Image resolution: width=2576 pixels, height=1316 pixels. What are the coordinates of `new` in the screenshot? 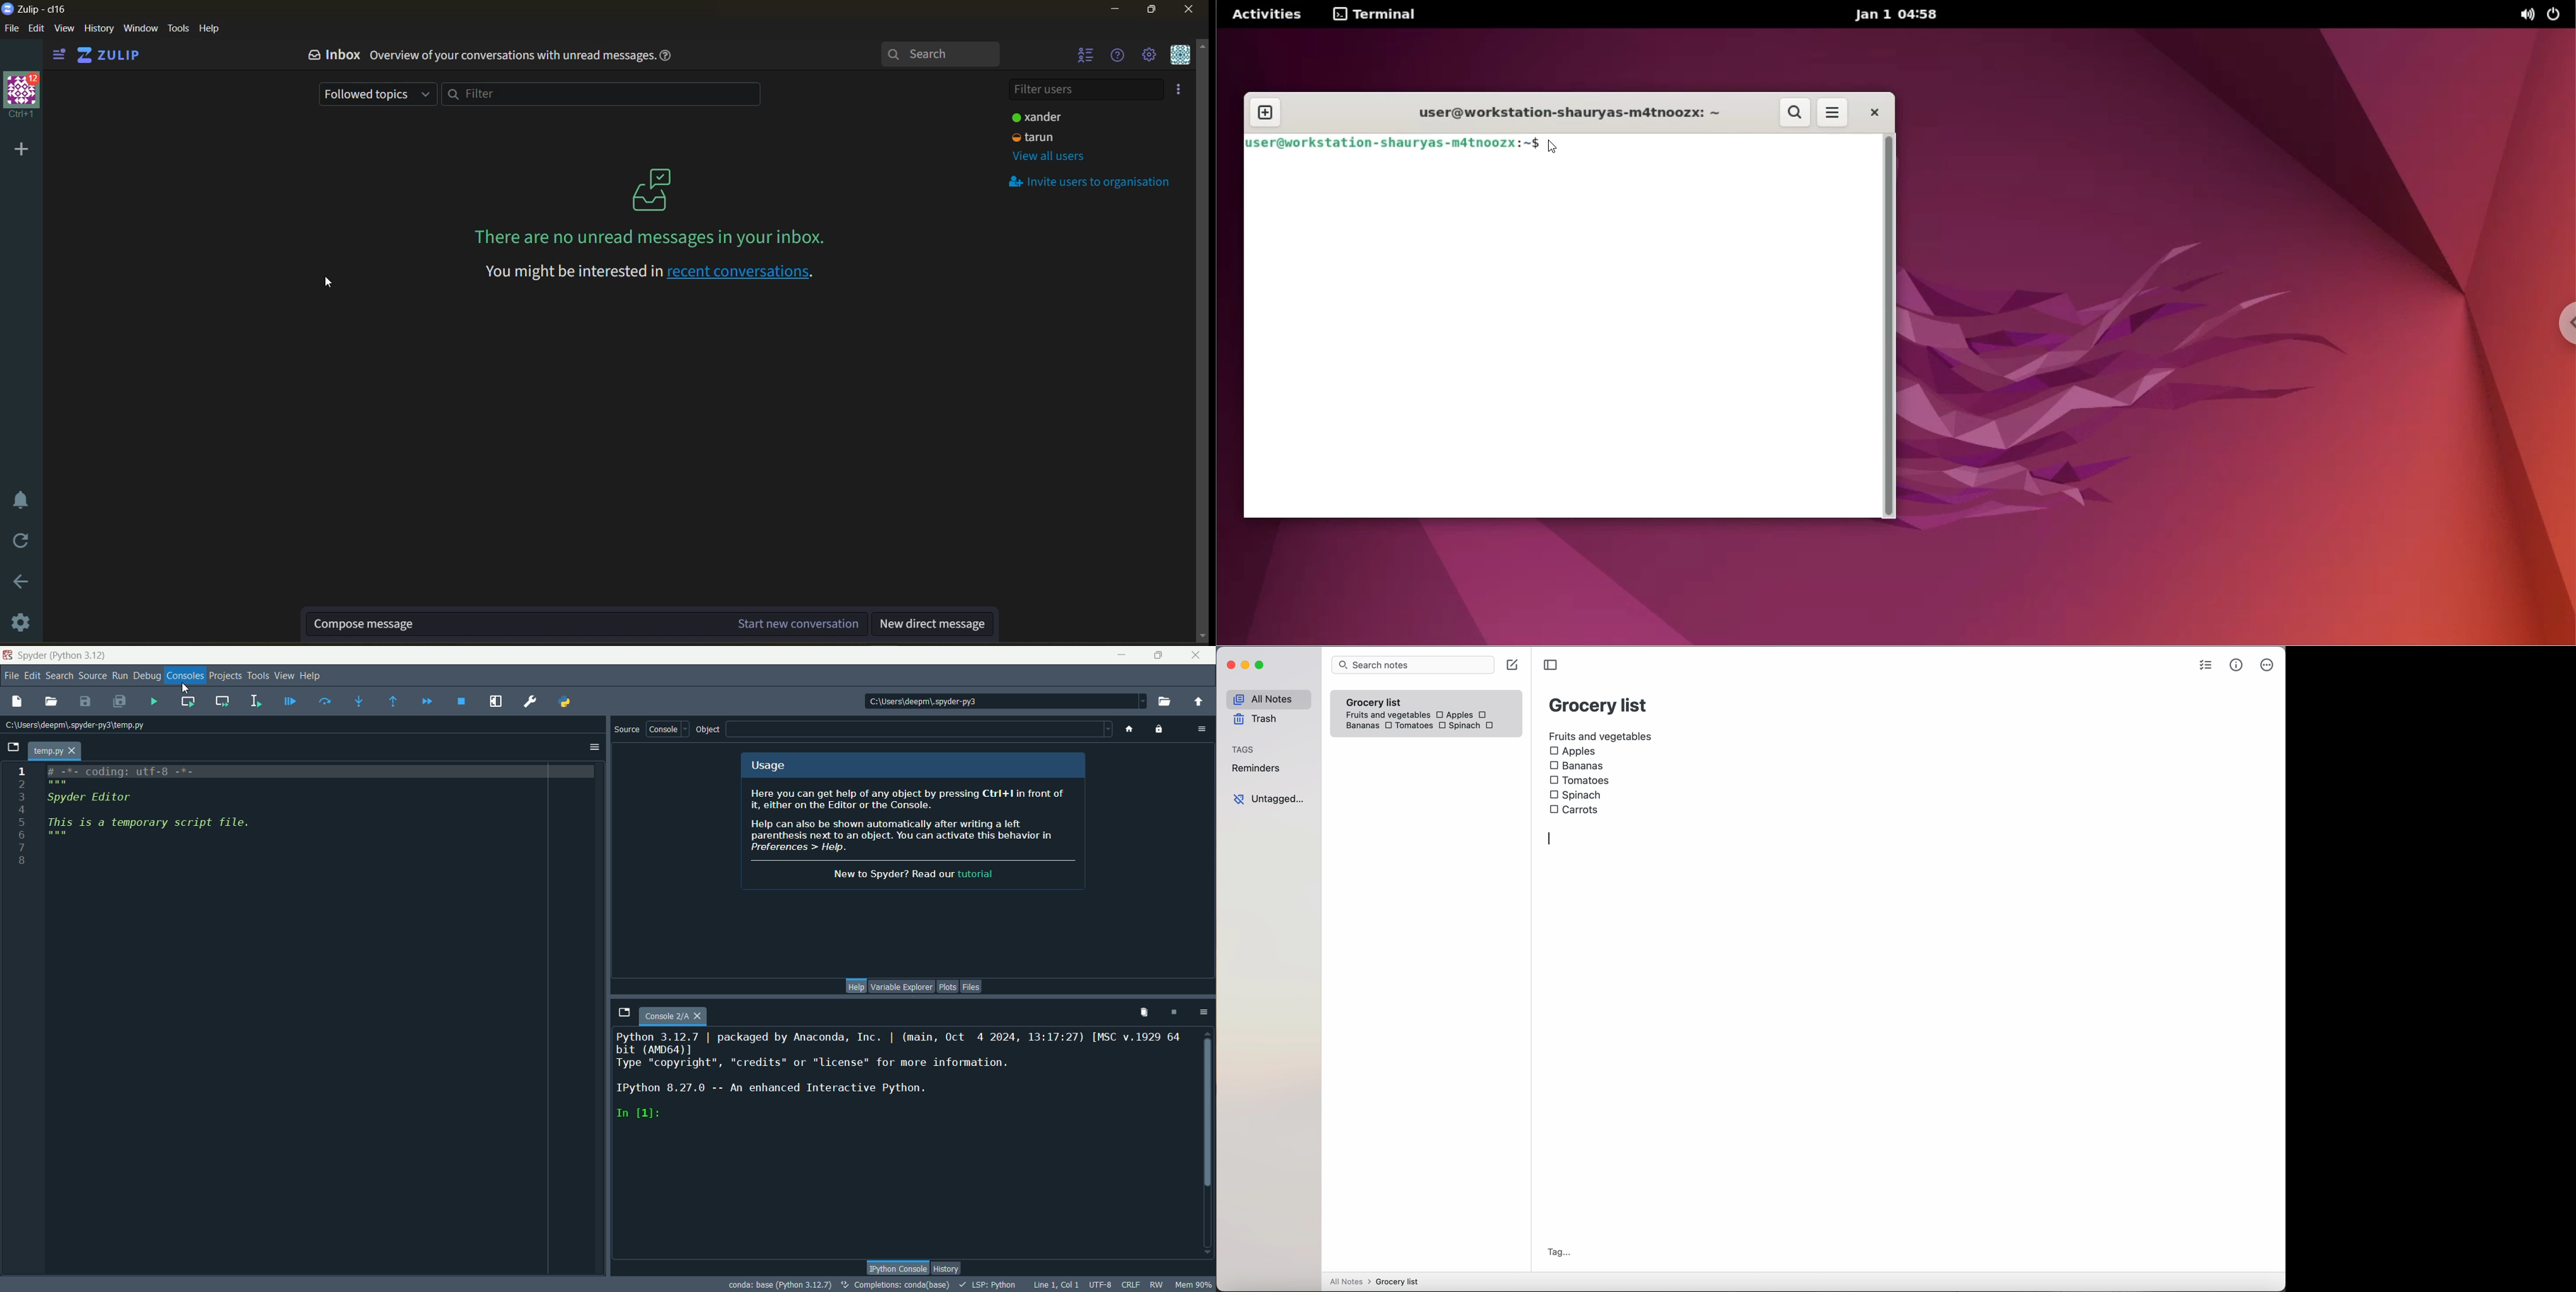 It's located at (18, 700).